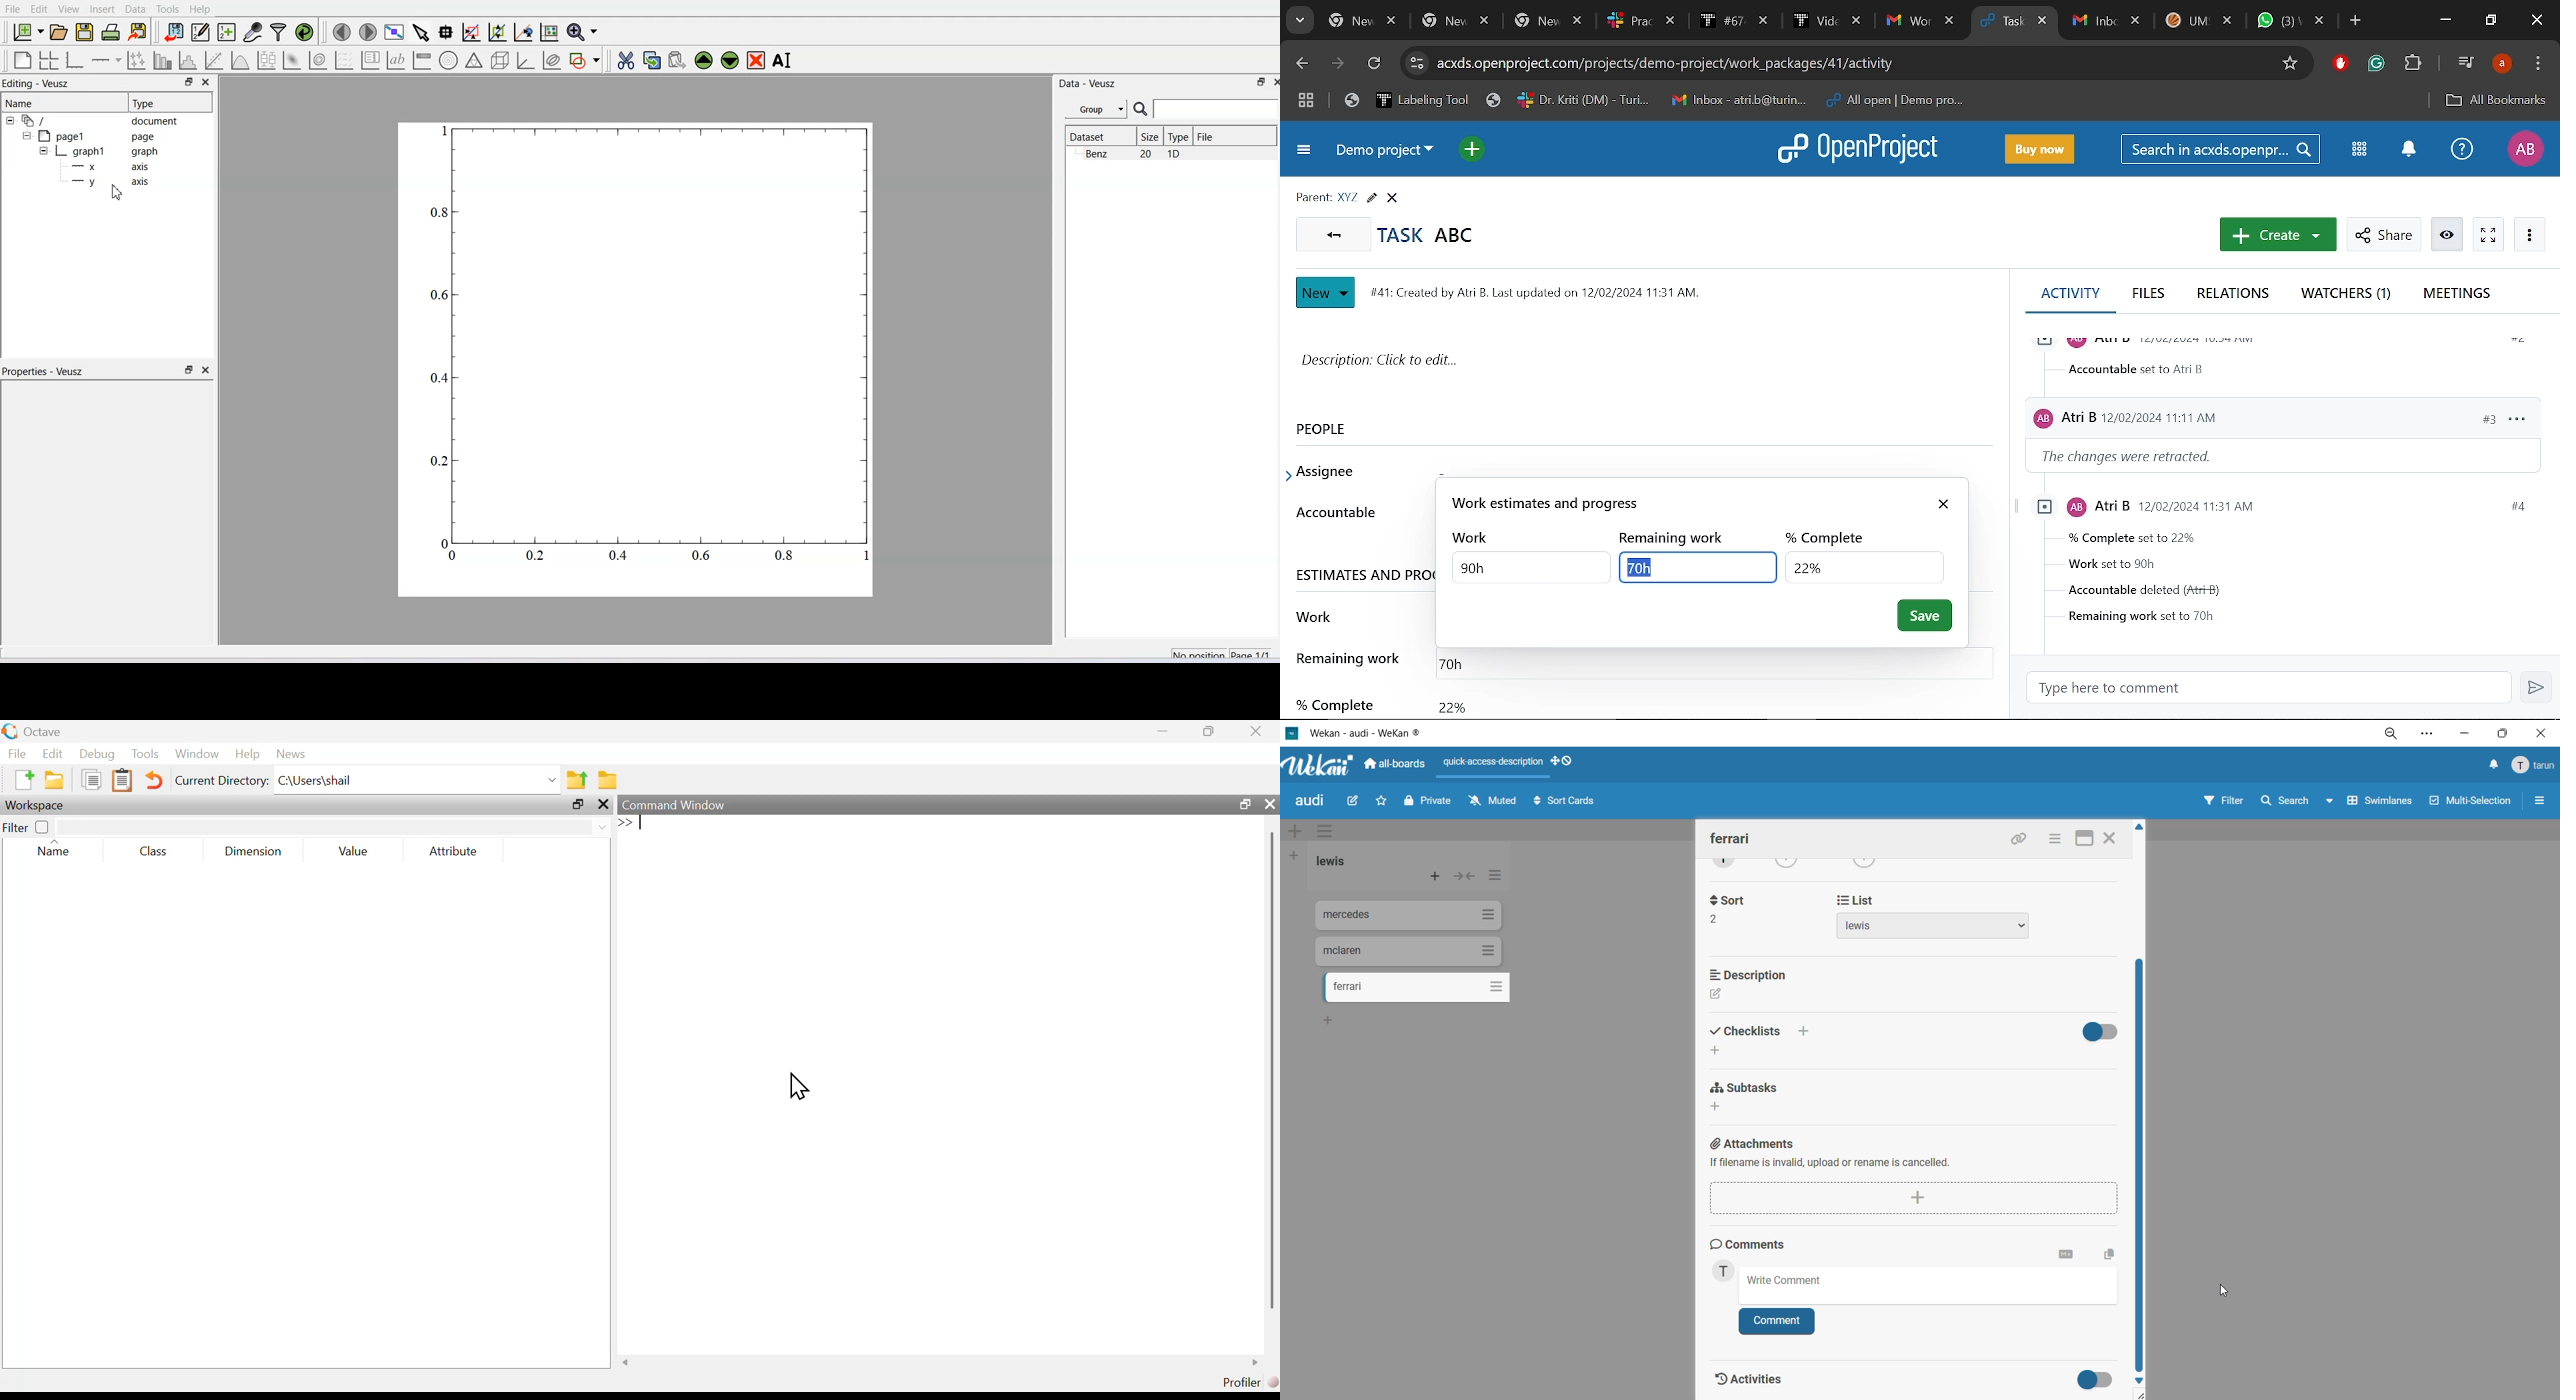 Image resolution: width=2576 pixels, height=1400 pixels. What do you see at coordinates (1242, 803) in the screenshot?
I see `maximize` at bounding box center [1242, 803].